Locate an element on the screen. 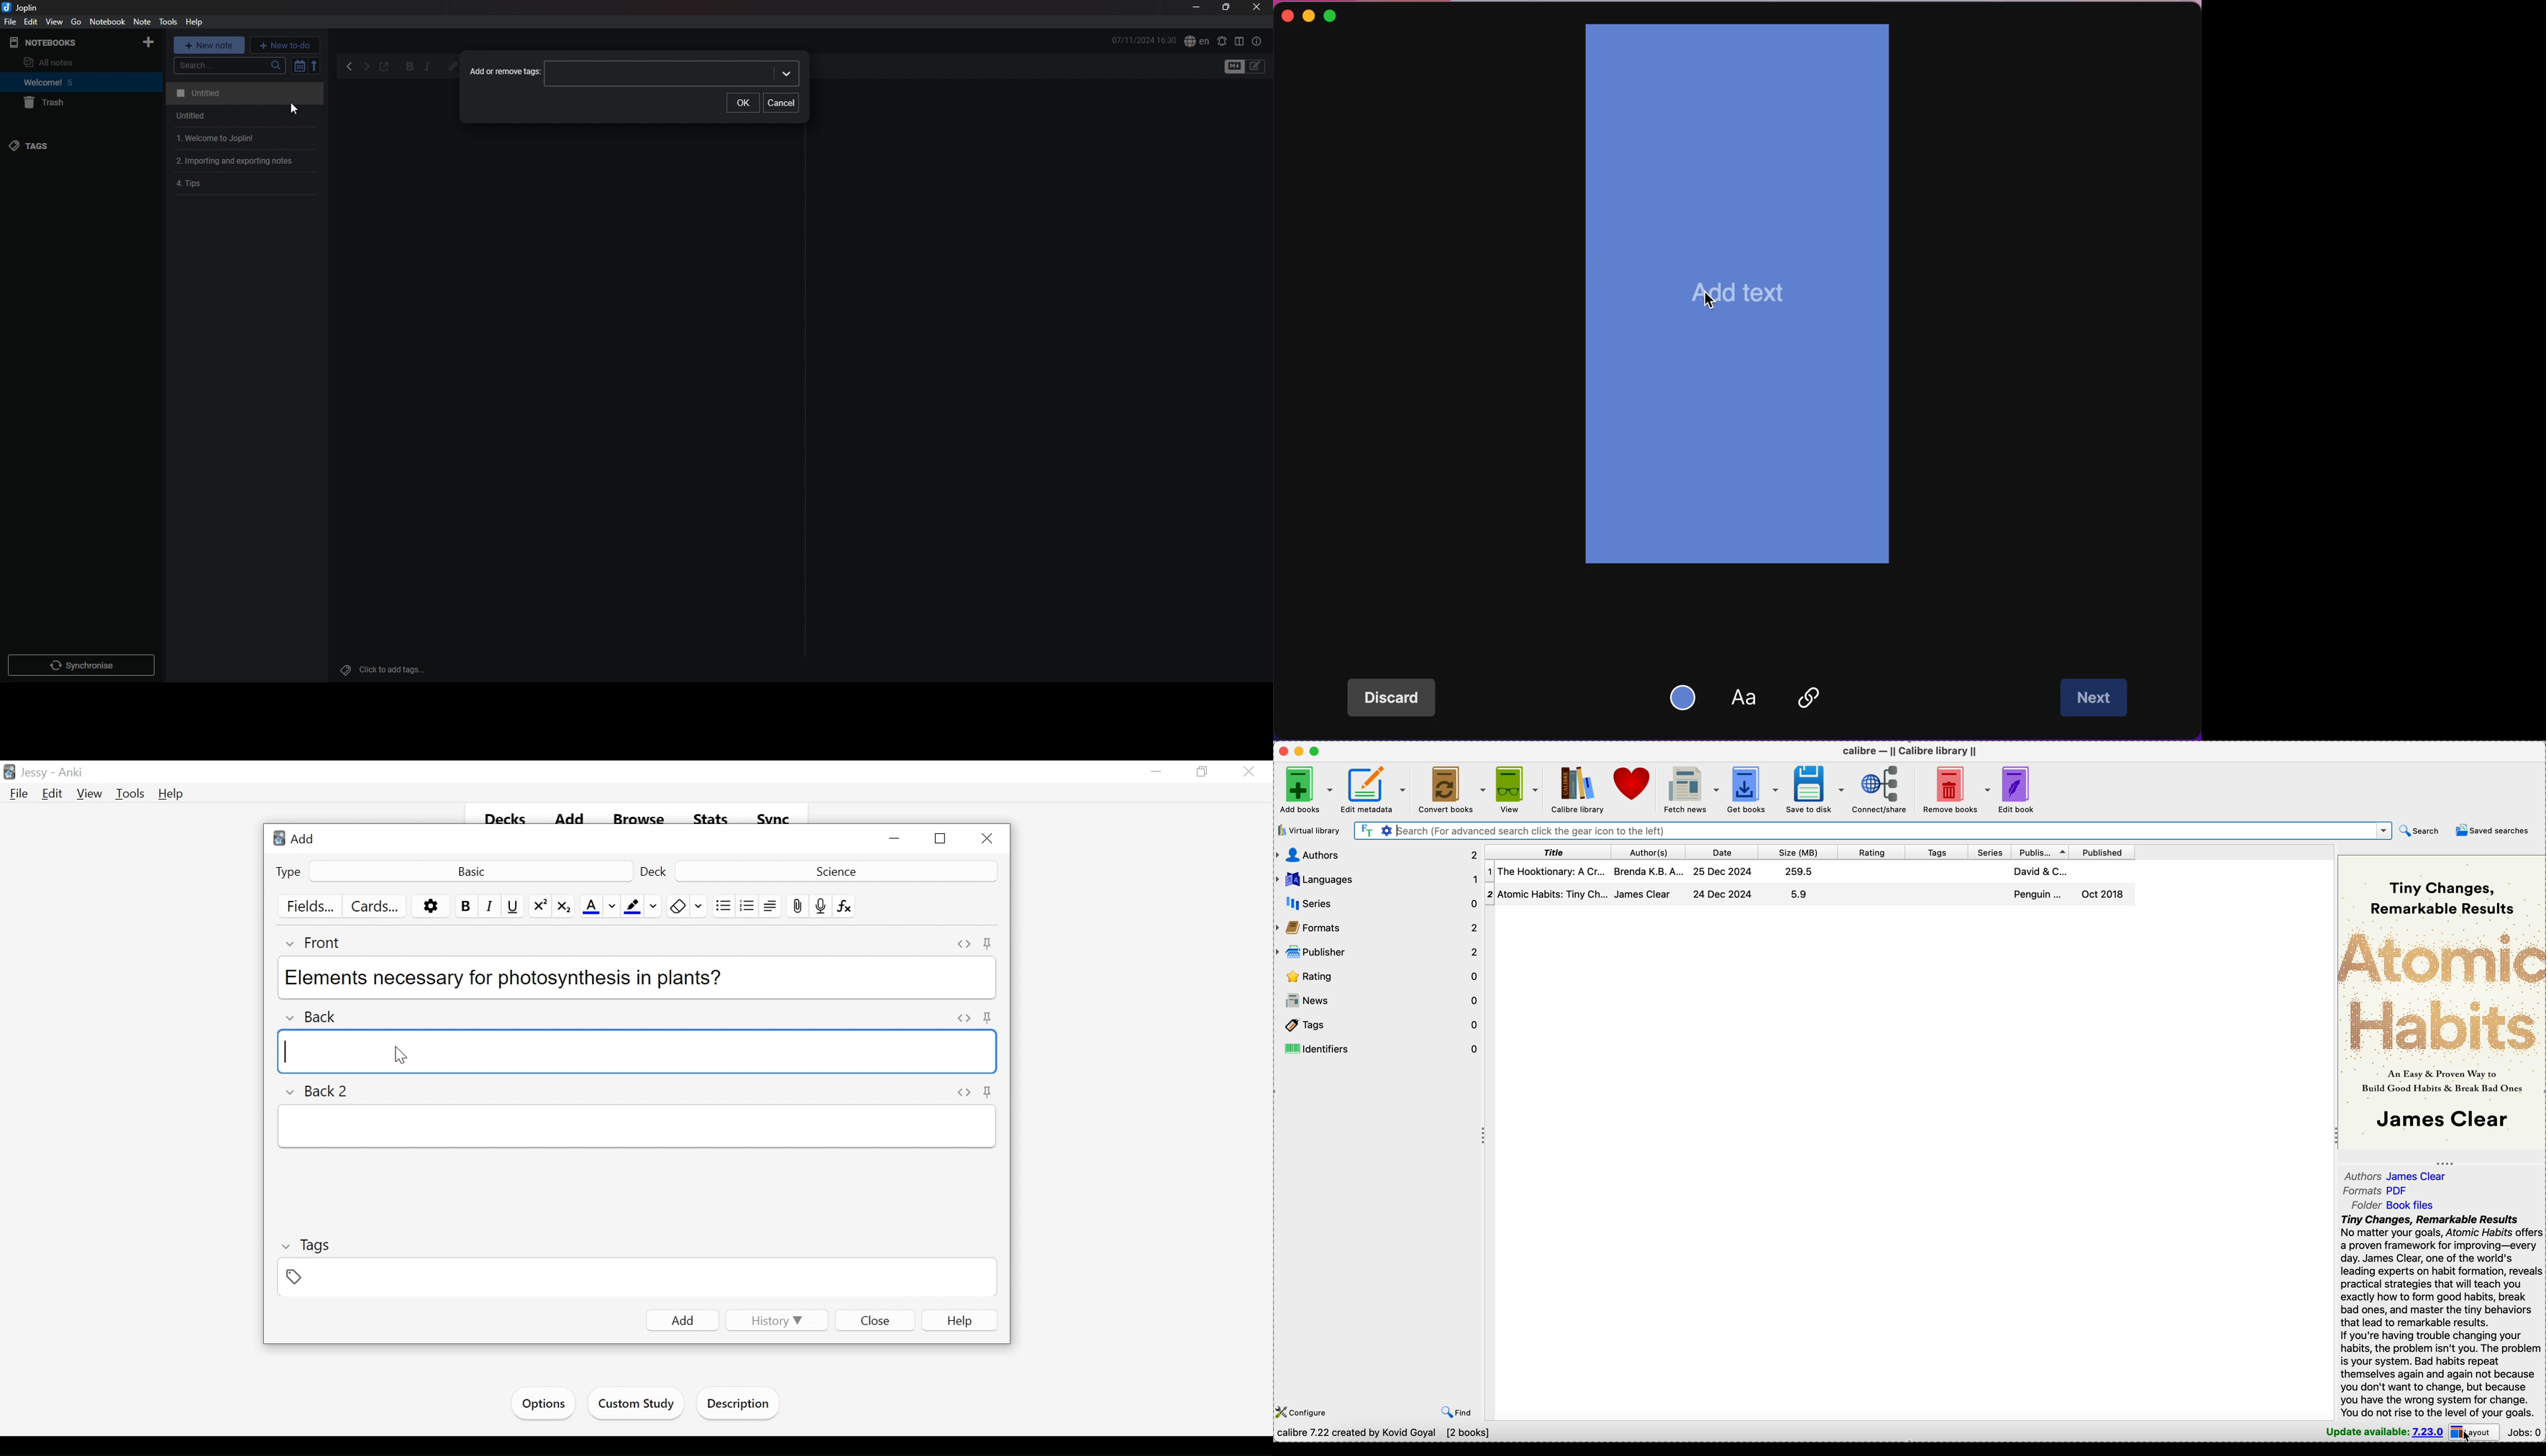 The image size is (2548, 1456). Decks is located at coordinates (507, 820).